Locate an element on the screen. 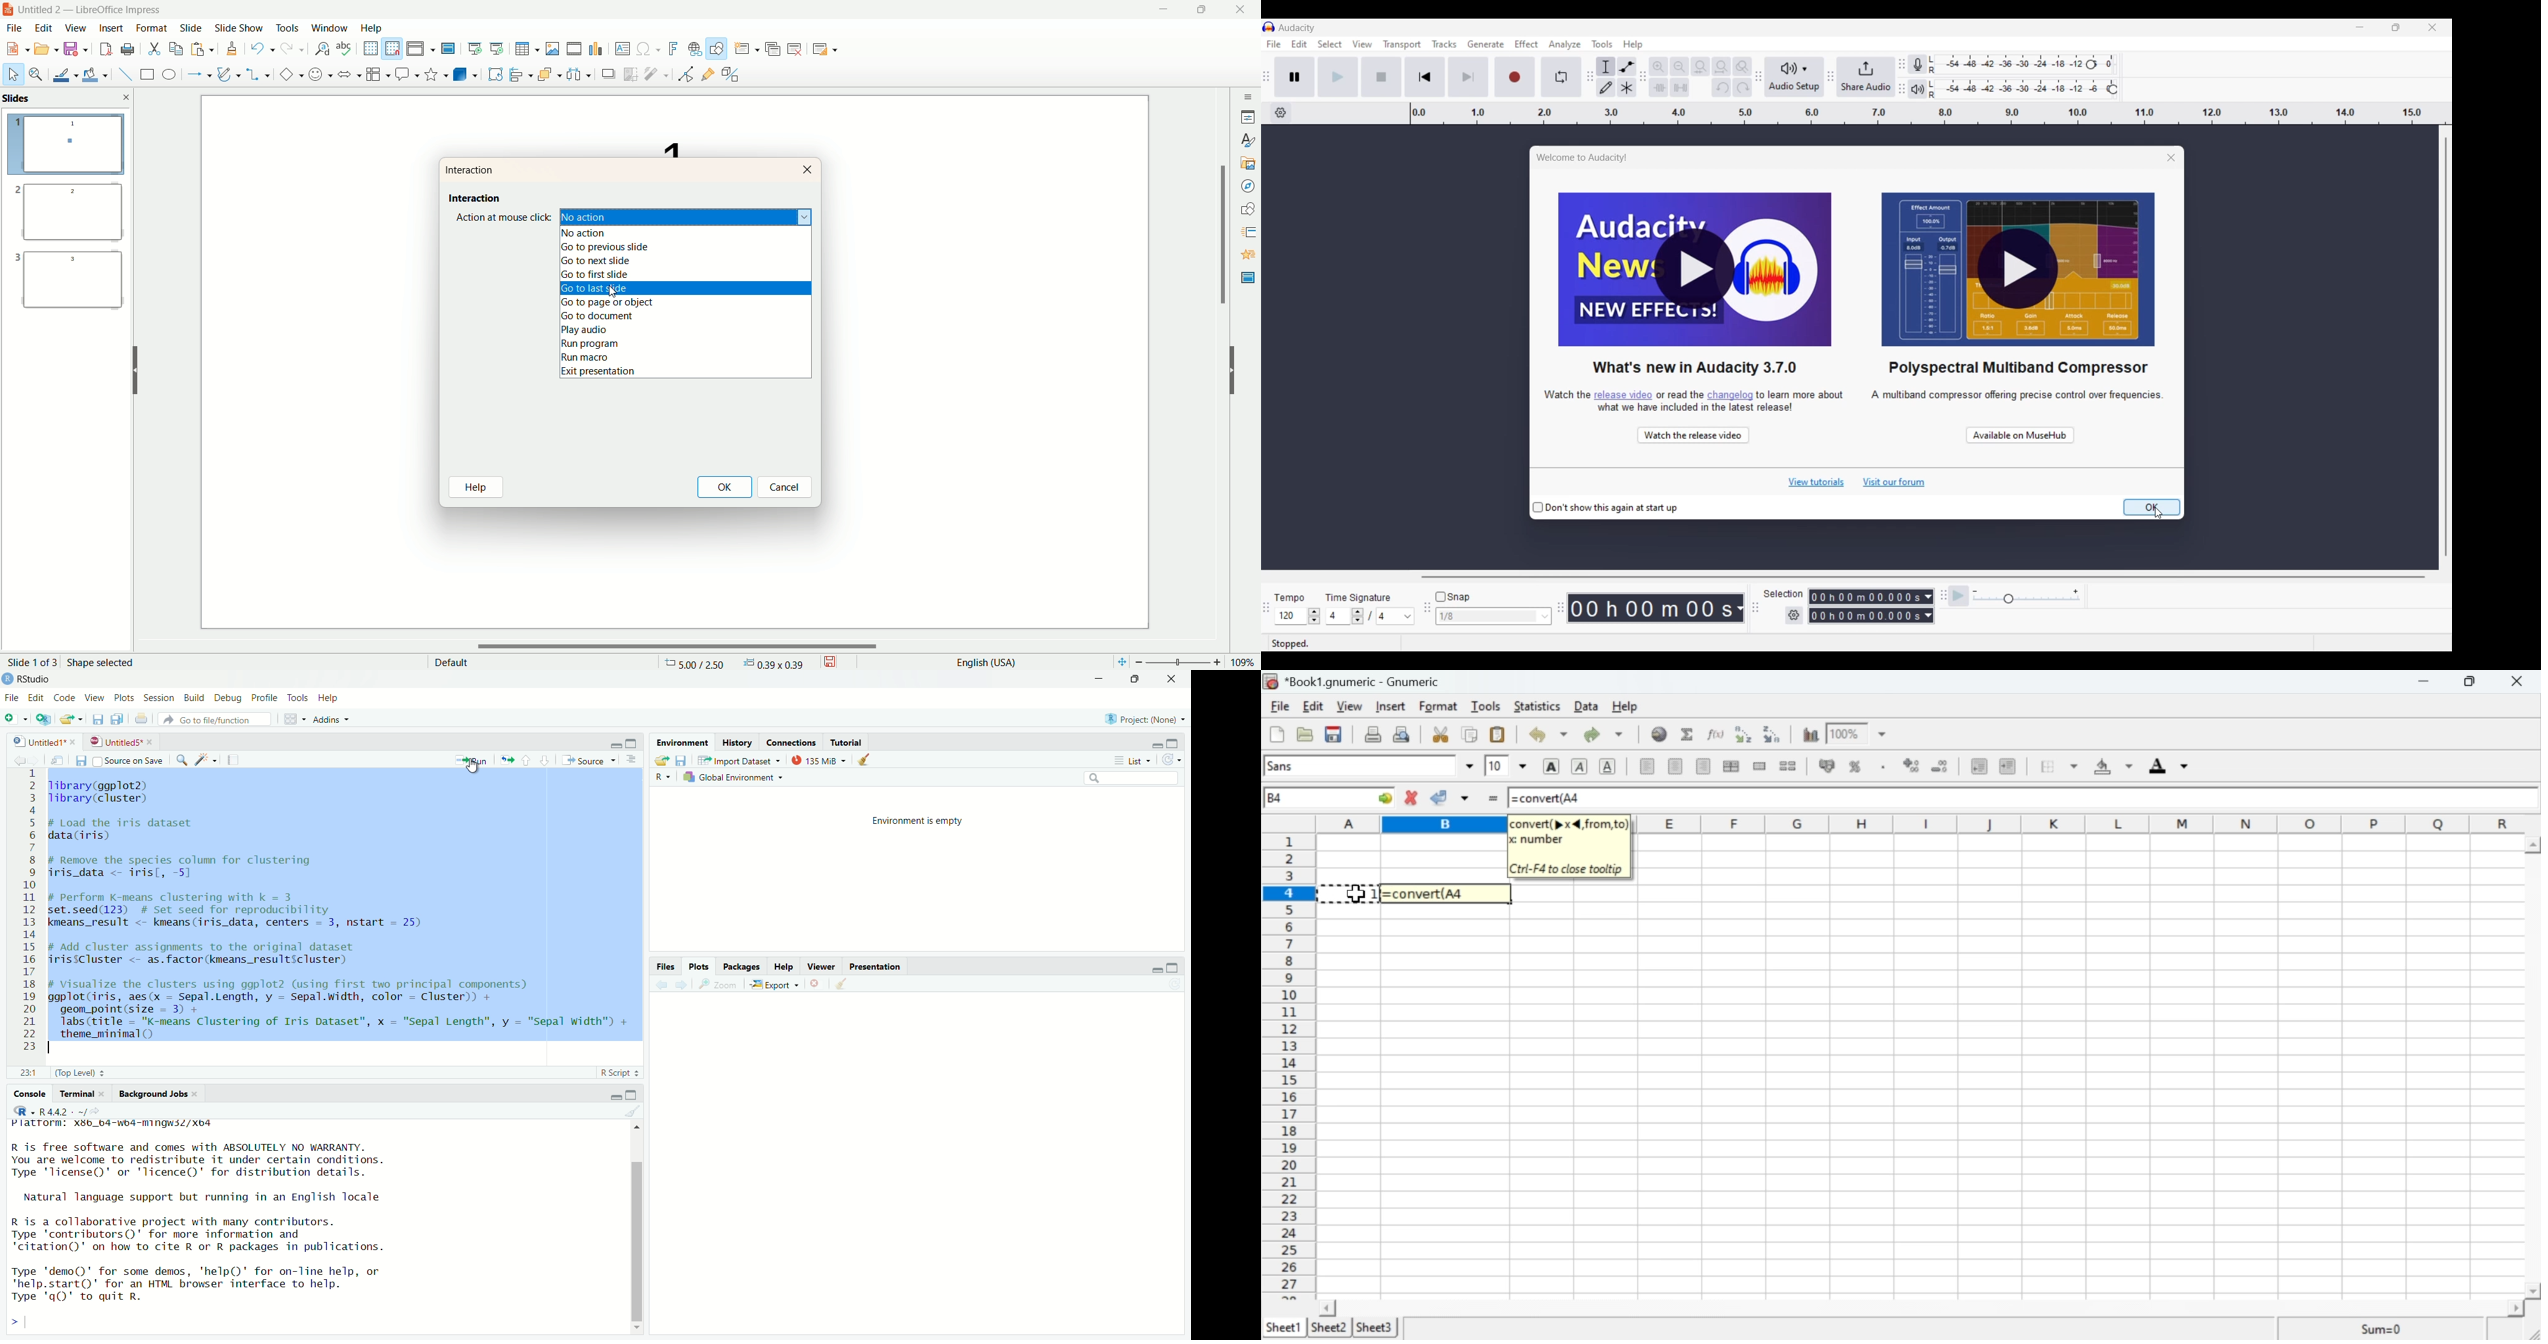 This screenshot has width=2548, height=1344. english is located at coordinates (985, 661).